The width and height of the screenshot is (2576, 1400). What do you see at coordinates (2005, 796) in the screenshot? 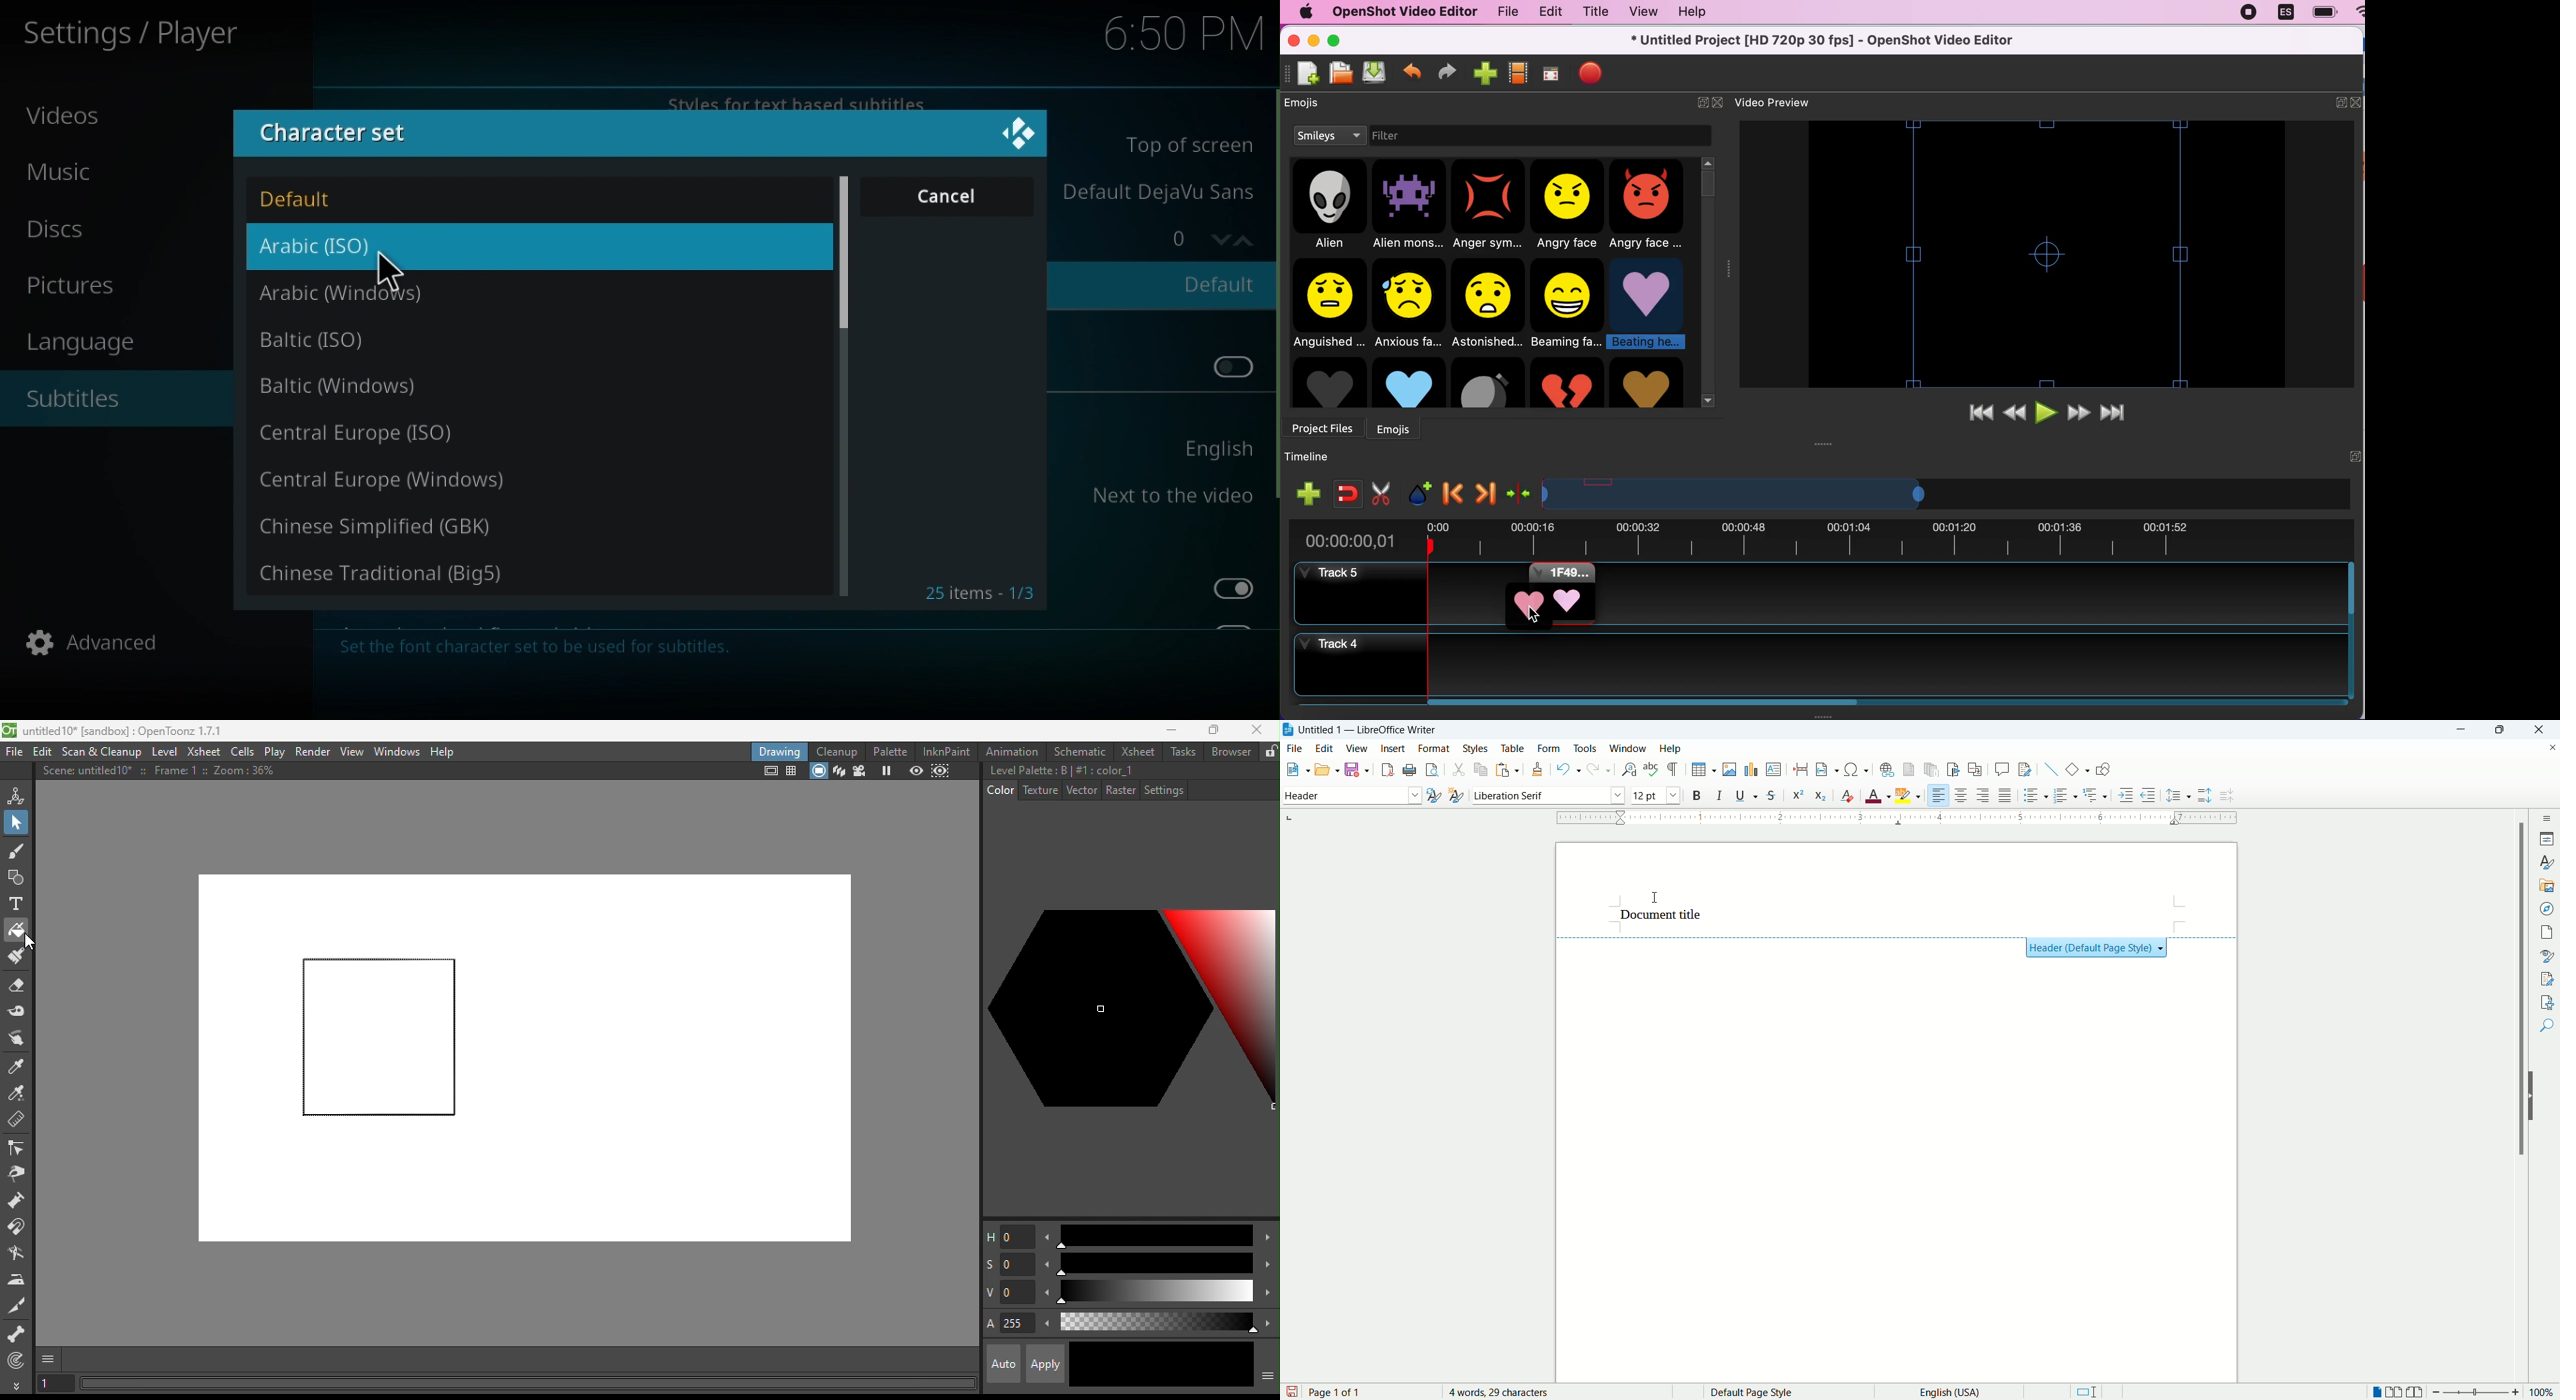
I see `justified` at bounding box center [2005, 796].